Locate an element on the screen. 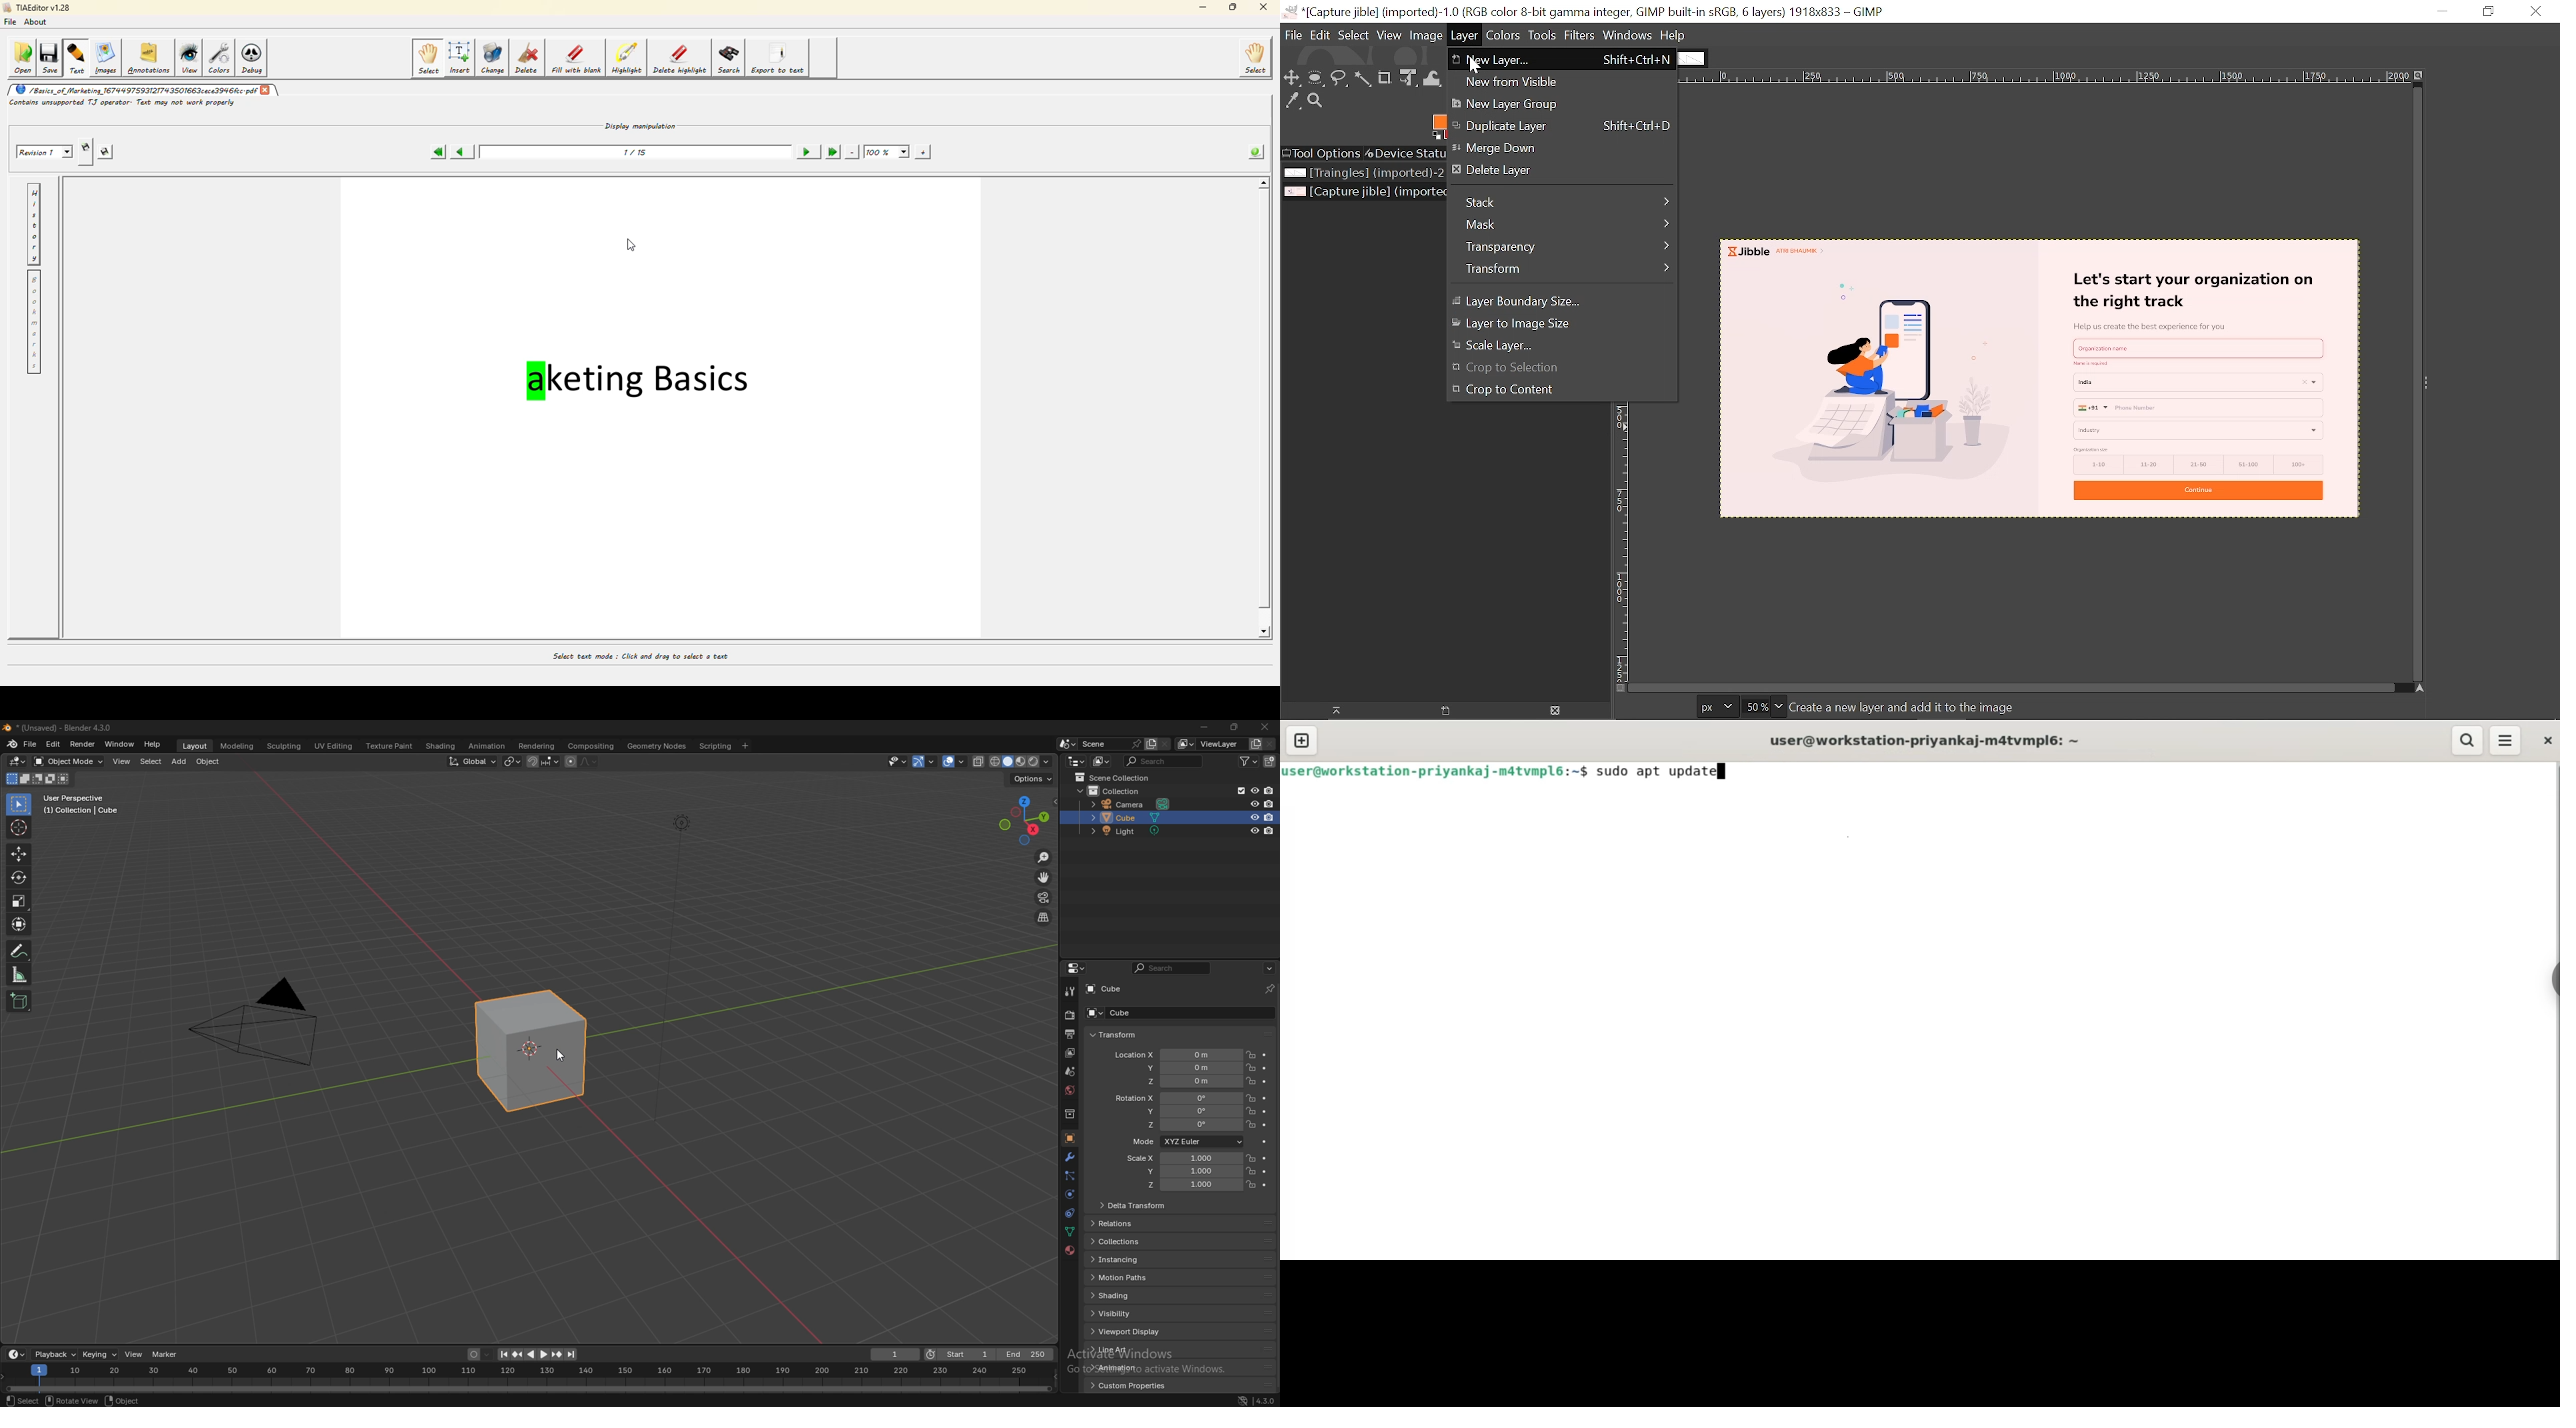 The height and width of the screenshot is (1428, 2576). Transparency is located at coordinates (1565, 247).